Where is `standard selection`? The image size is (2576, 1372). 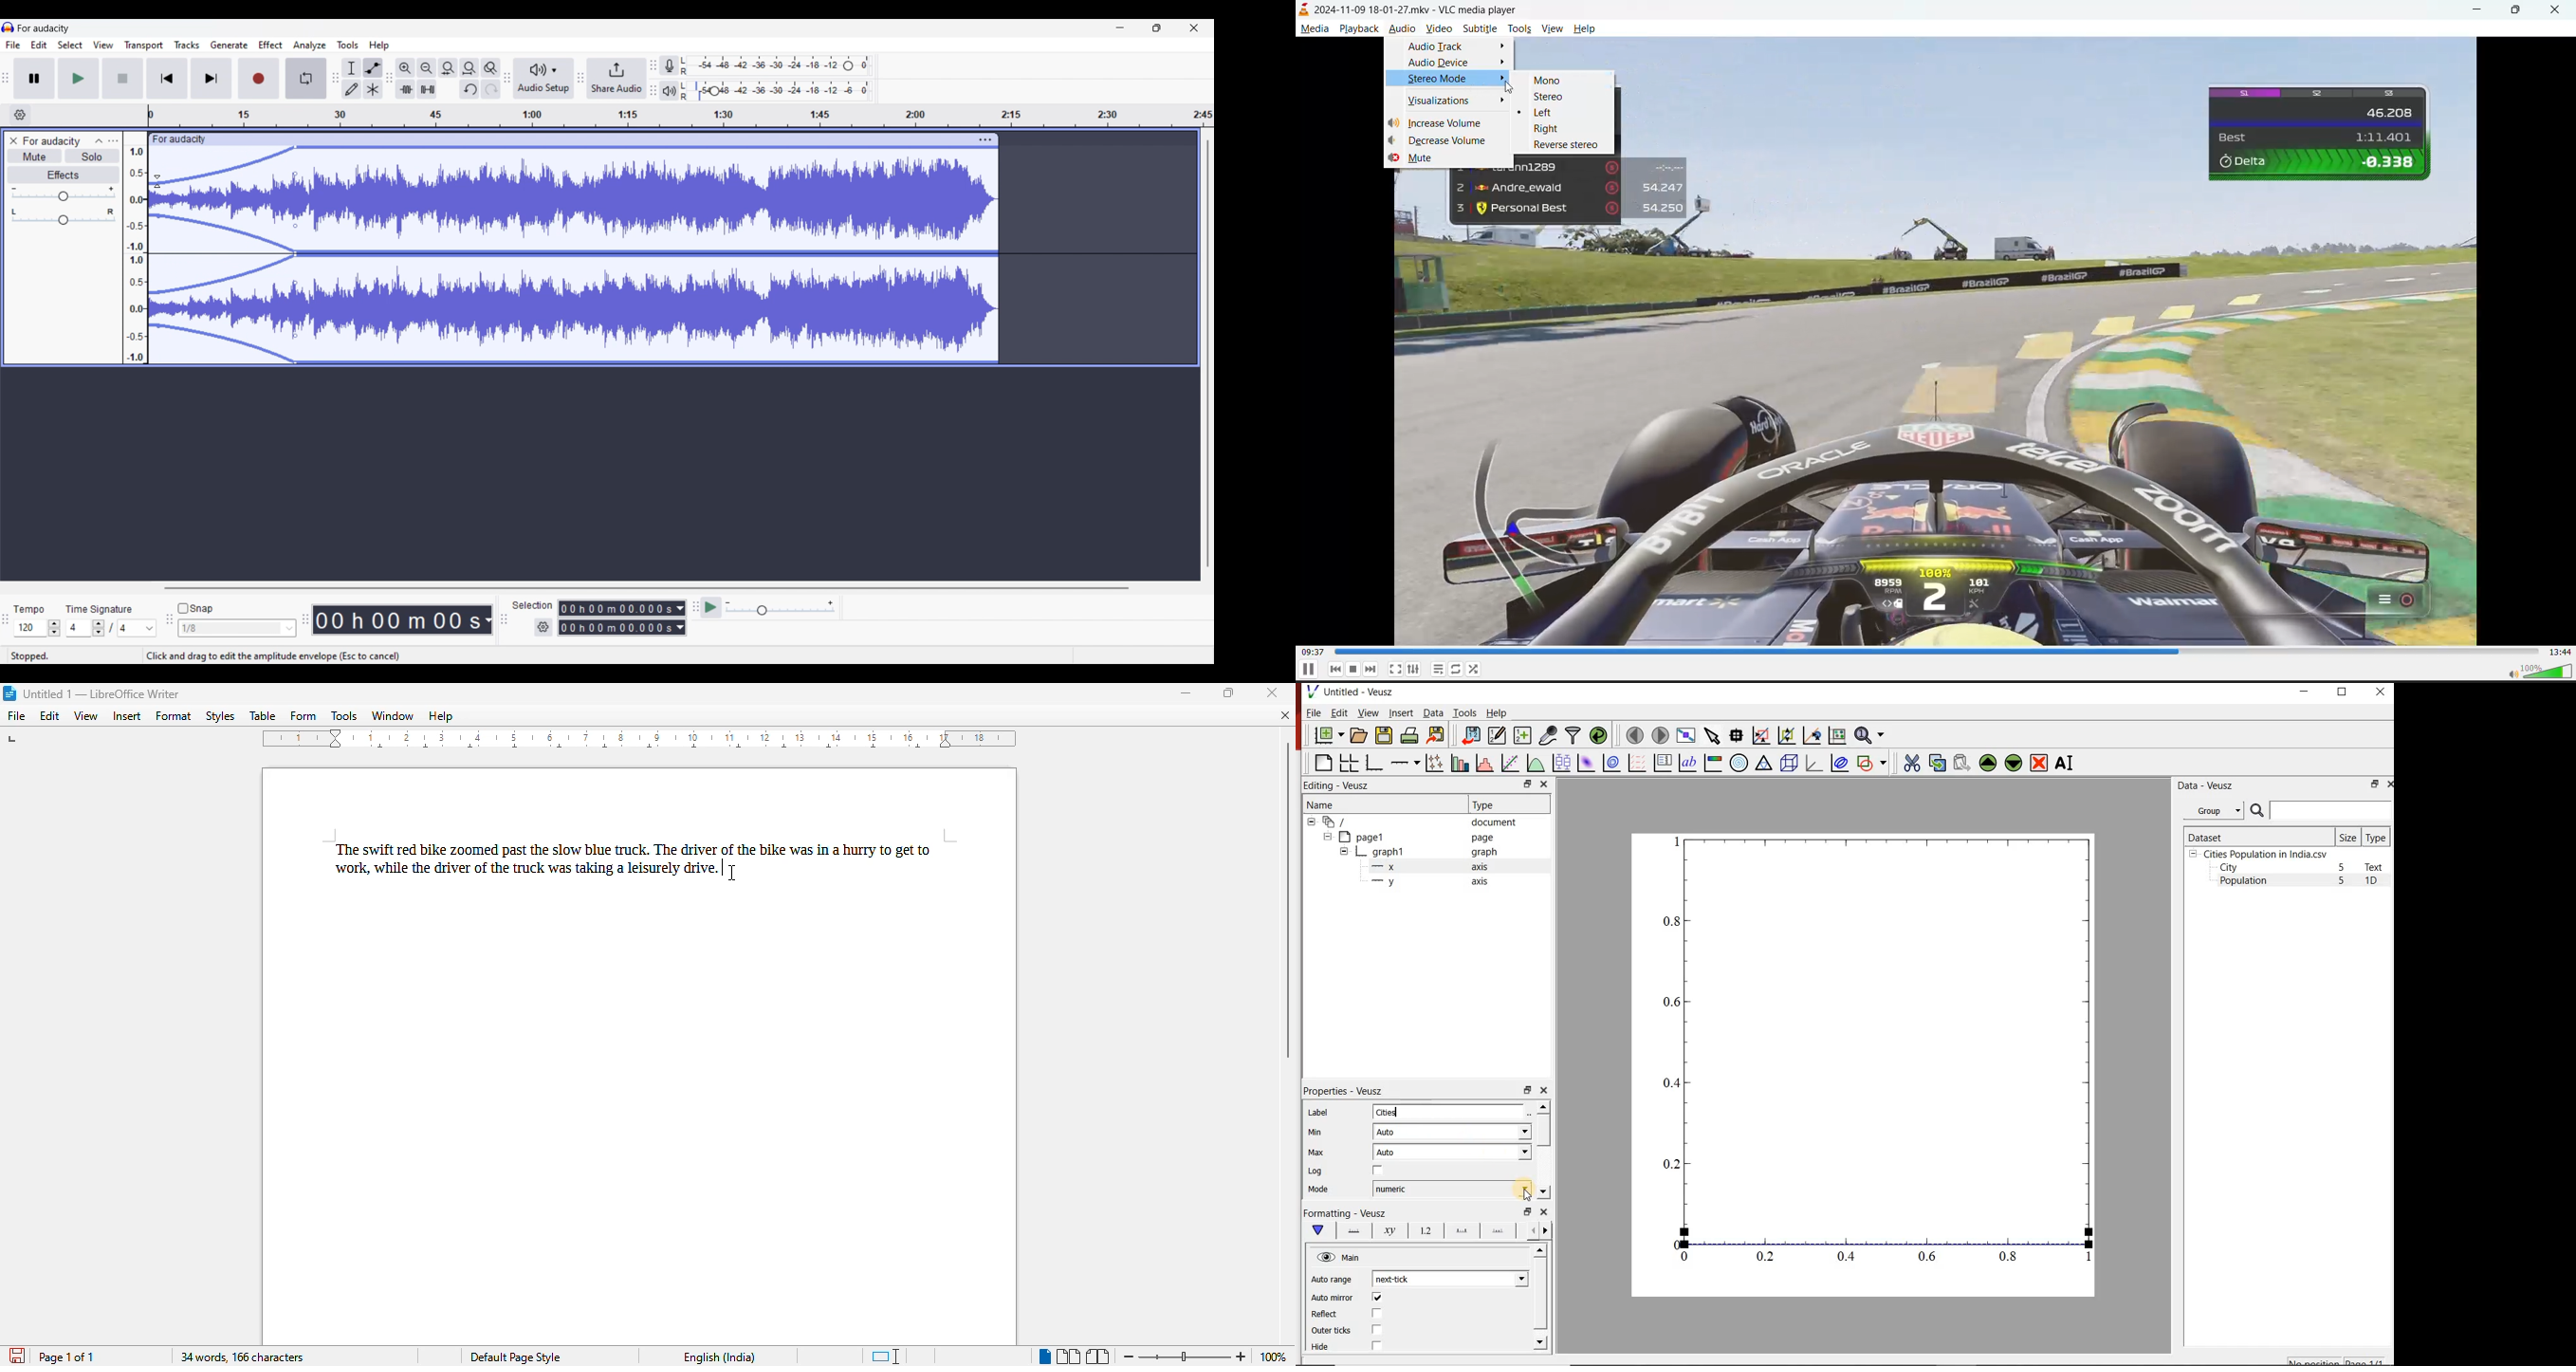
standard selection is located at coordinates (886, 1357).